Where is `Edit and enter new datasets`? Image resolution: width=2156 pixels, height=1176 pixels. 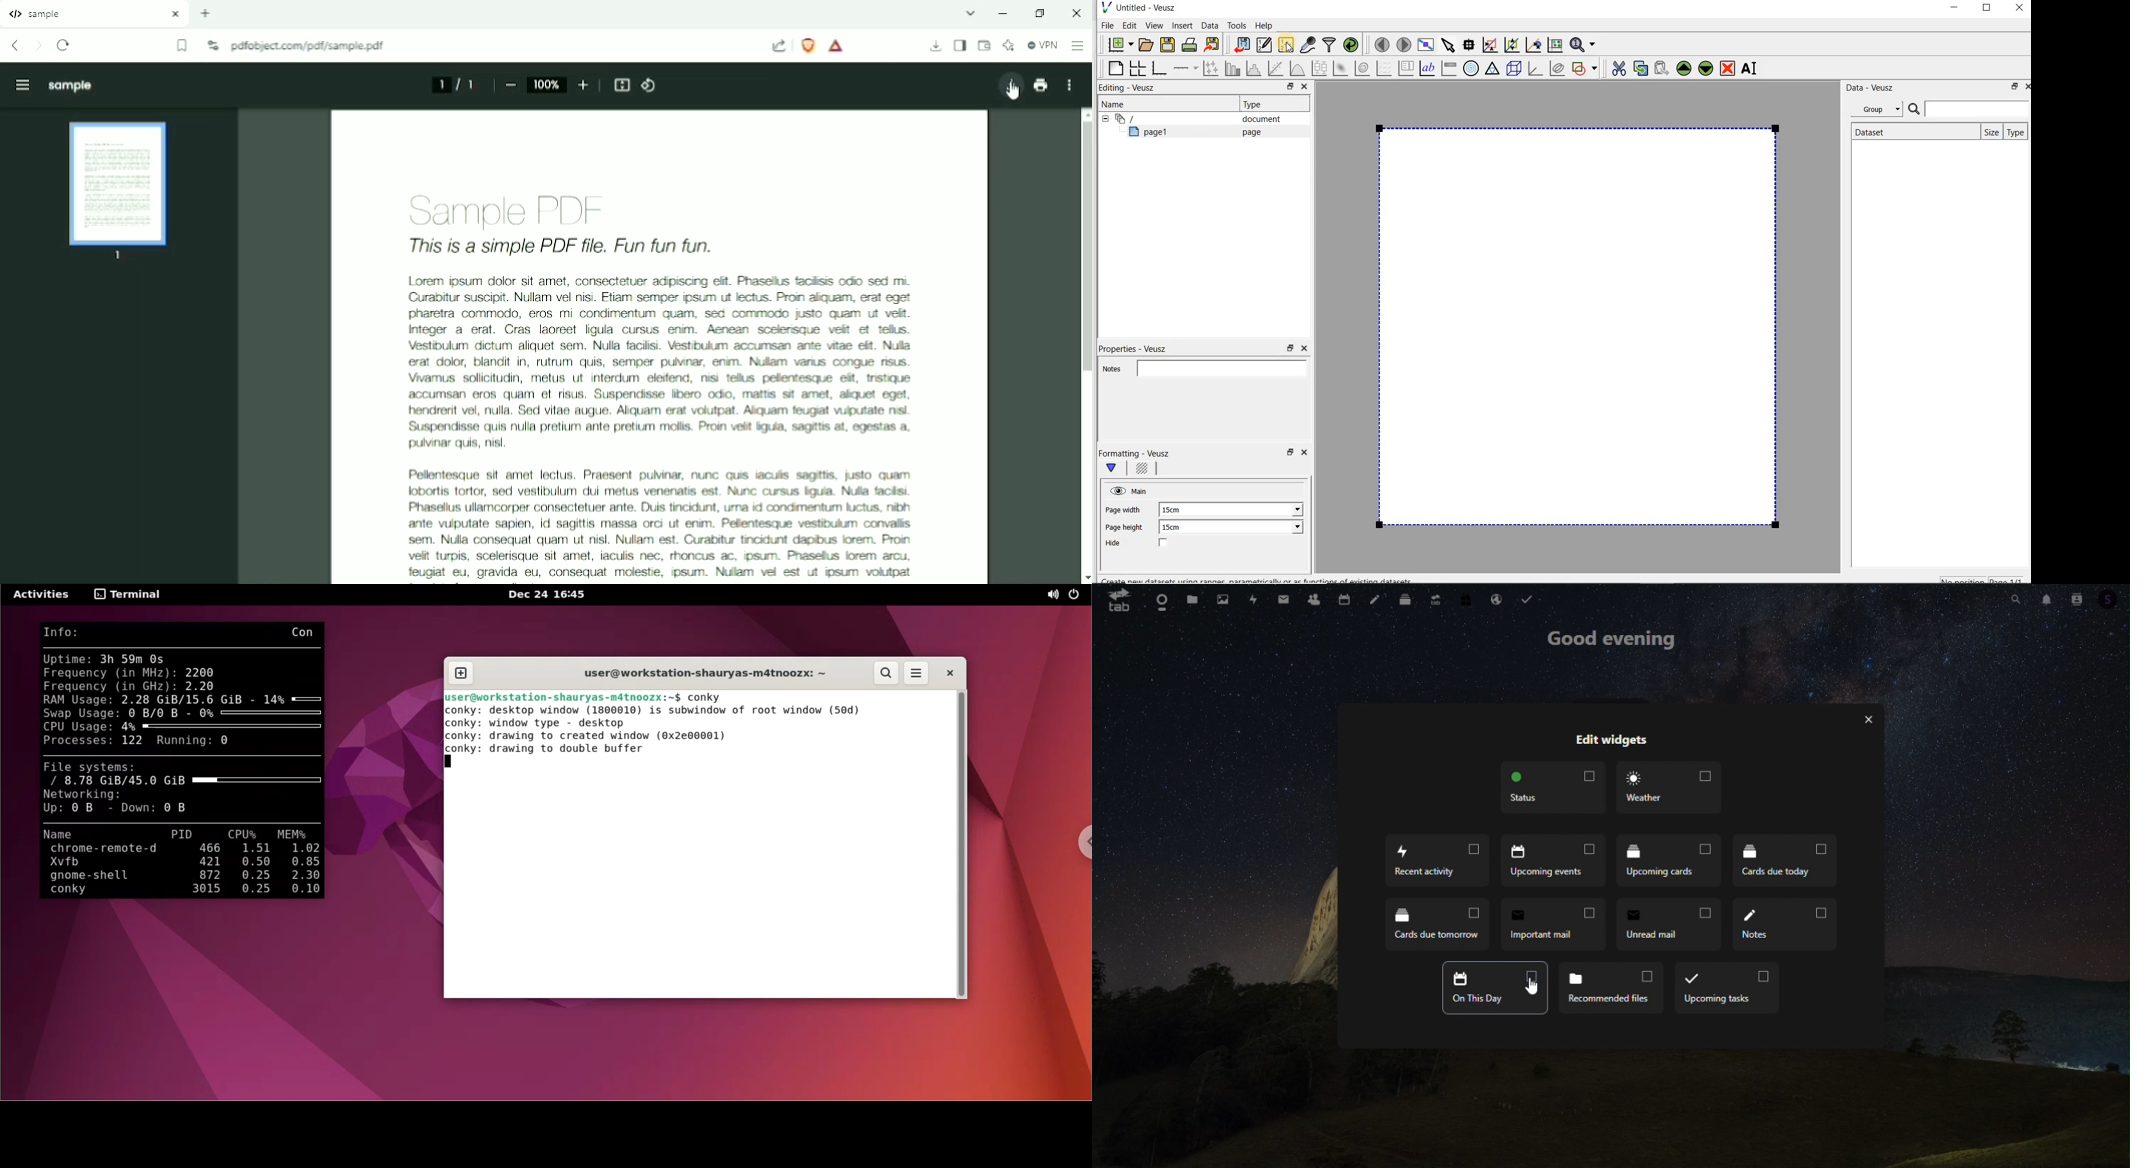
Edit and enter new datasets is located at coordinates (1265, 45).